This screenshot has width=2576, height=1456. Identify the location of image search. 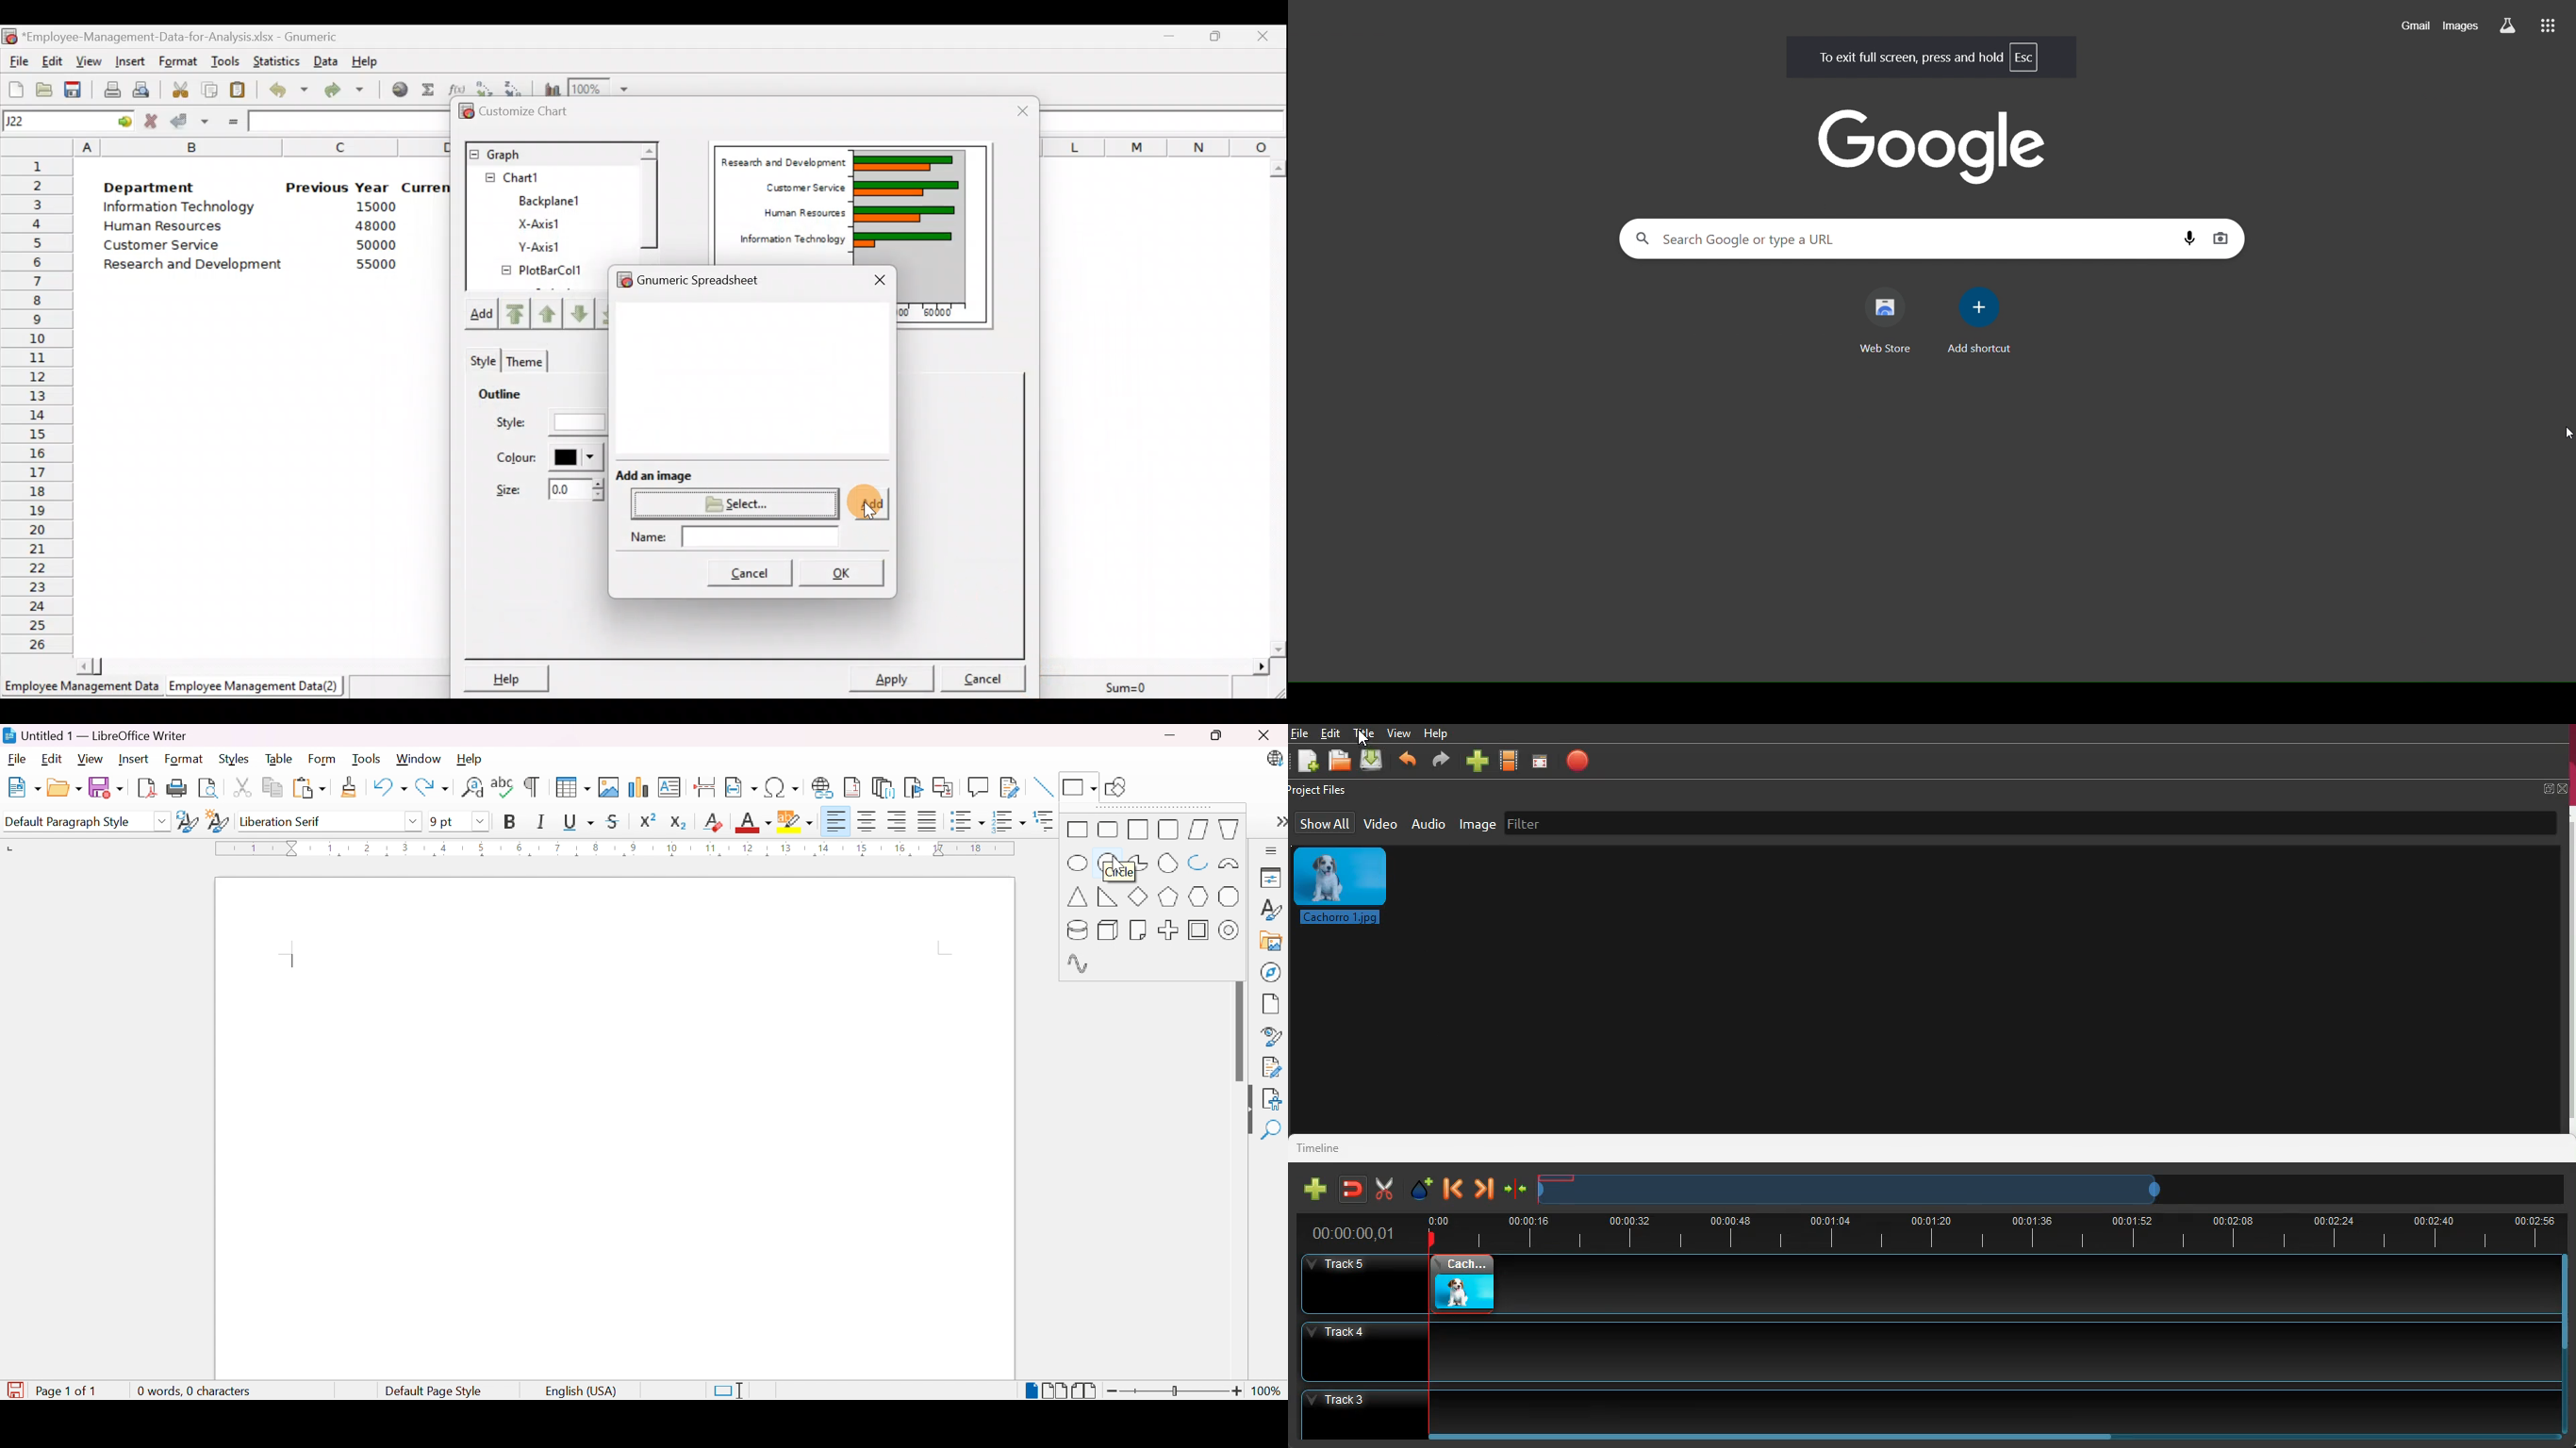
(2218, 238).